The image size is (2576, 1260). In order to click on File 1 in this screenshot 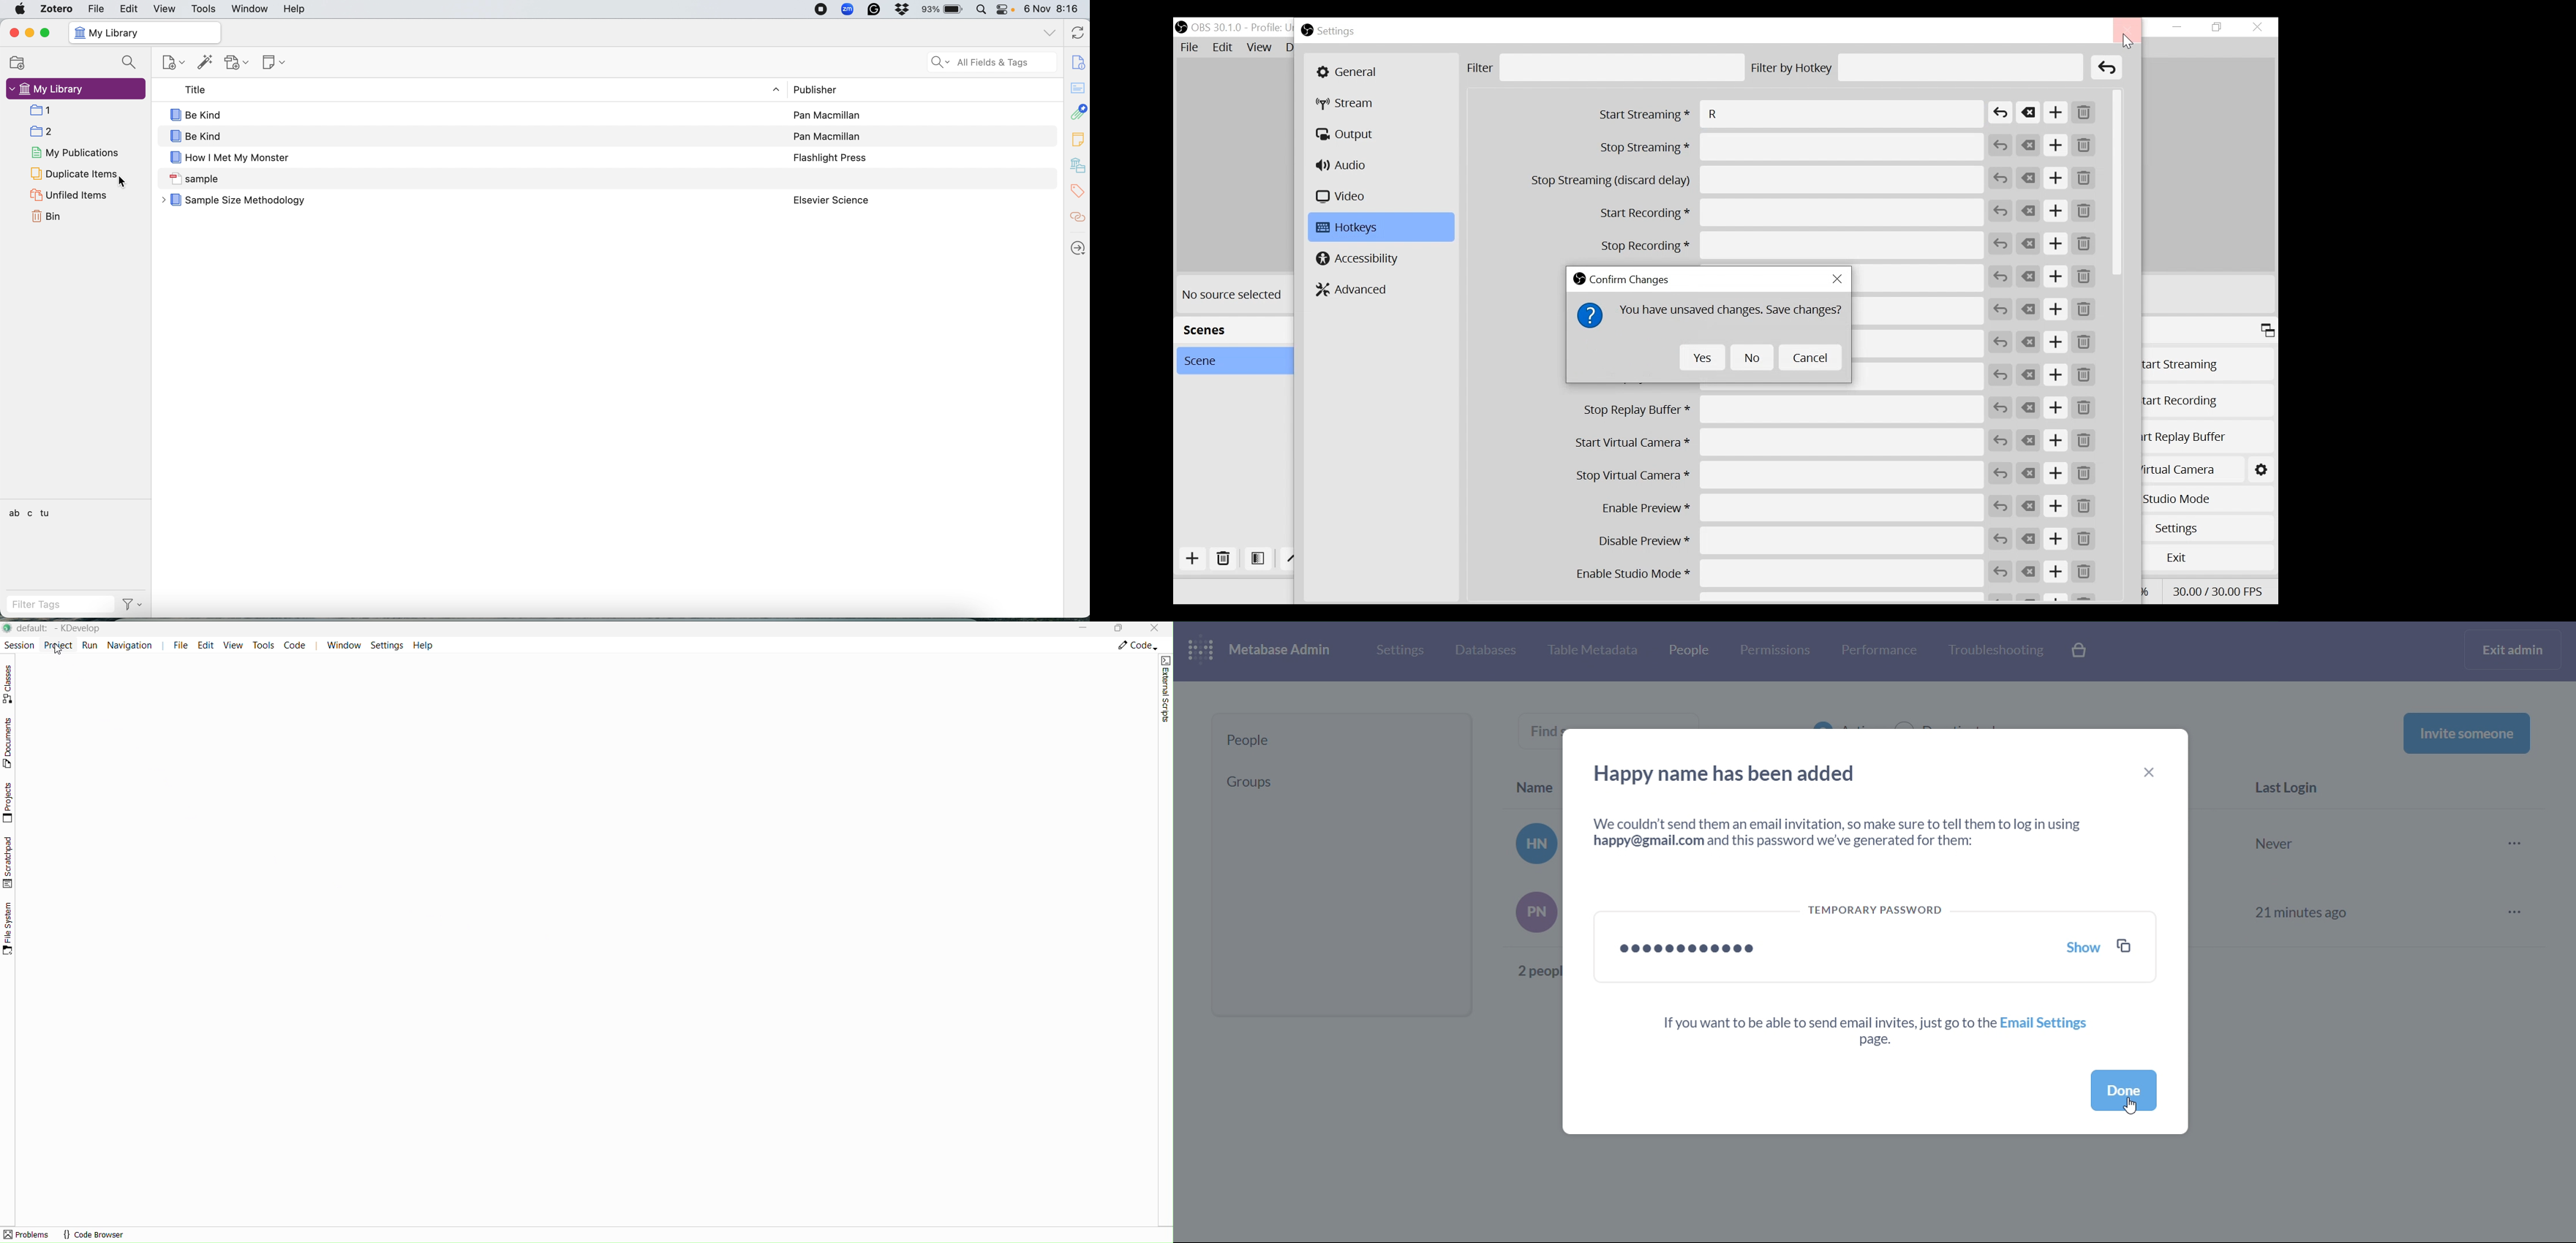, I will do `click(83, 110)`.